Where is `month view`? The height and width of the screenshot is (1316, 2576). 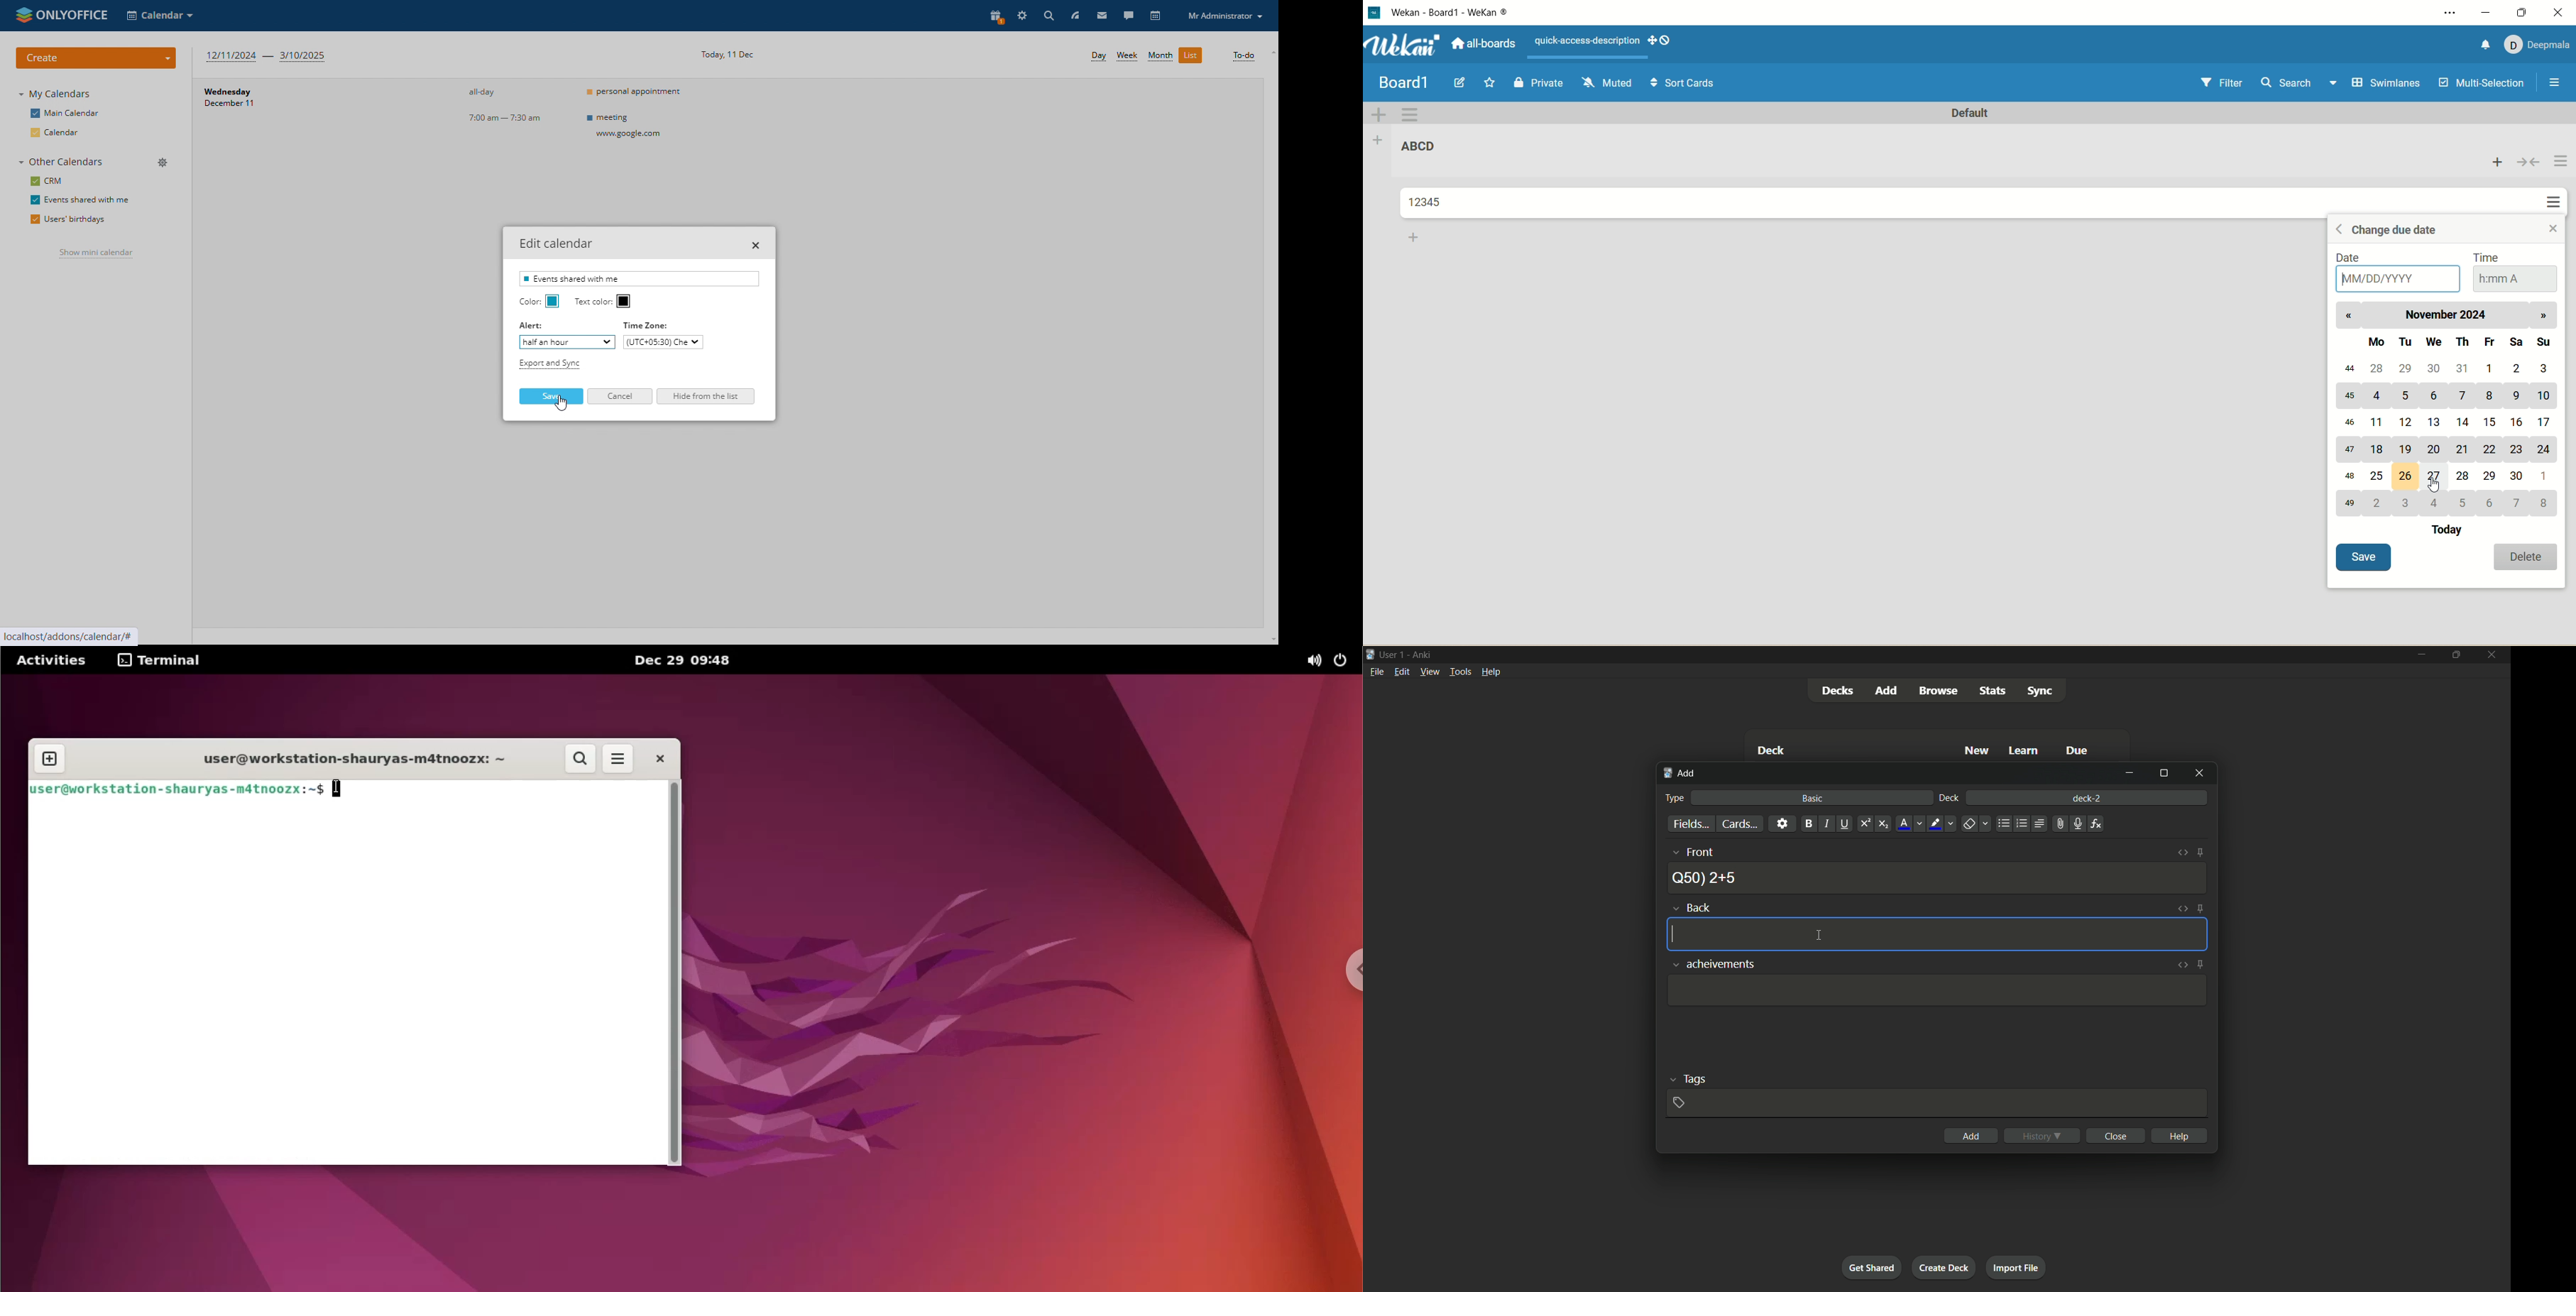
month view is located at coordinates (1159, 56).